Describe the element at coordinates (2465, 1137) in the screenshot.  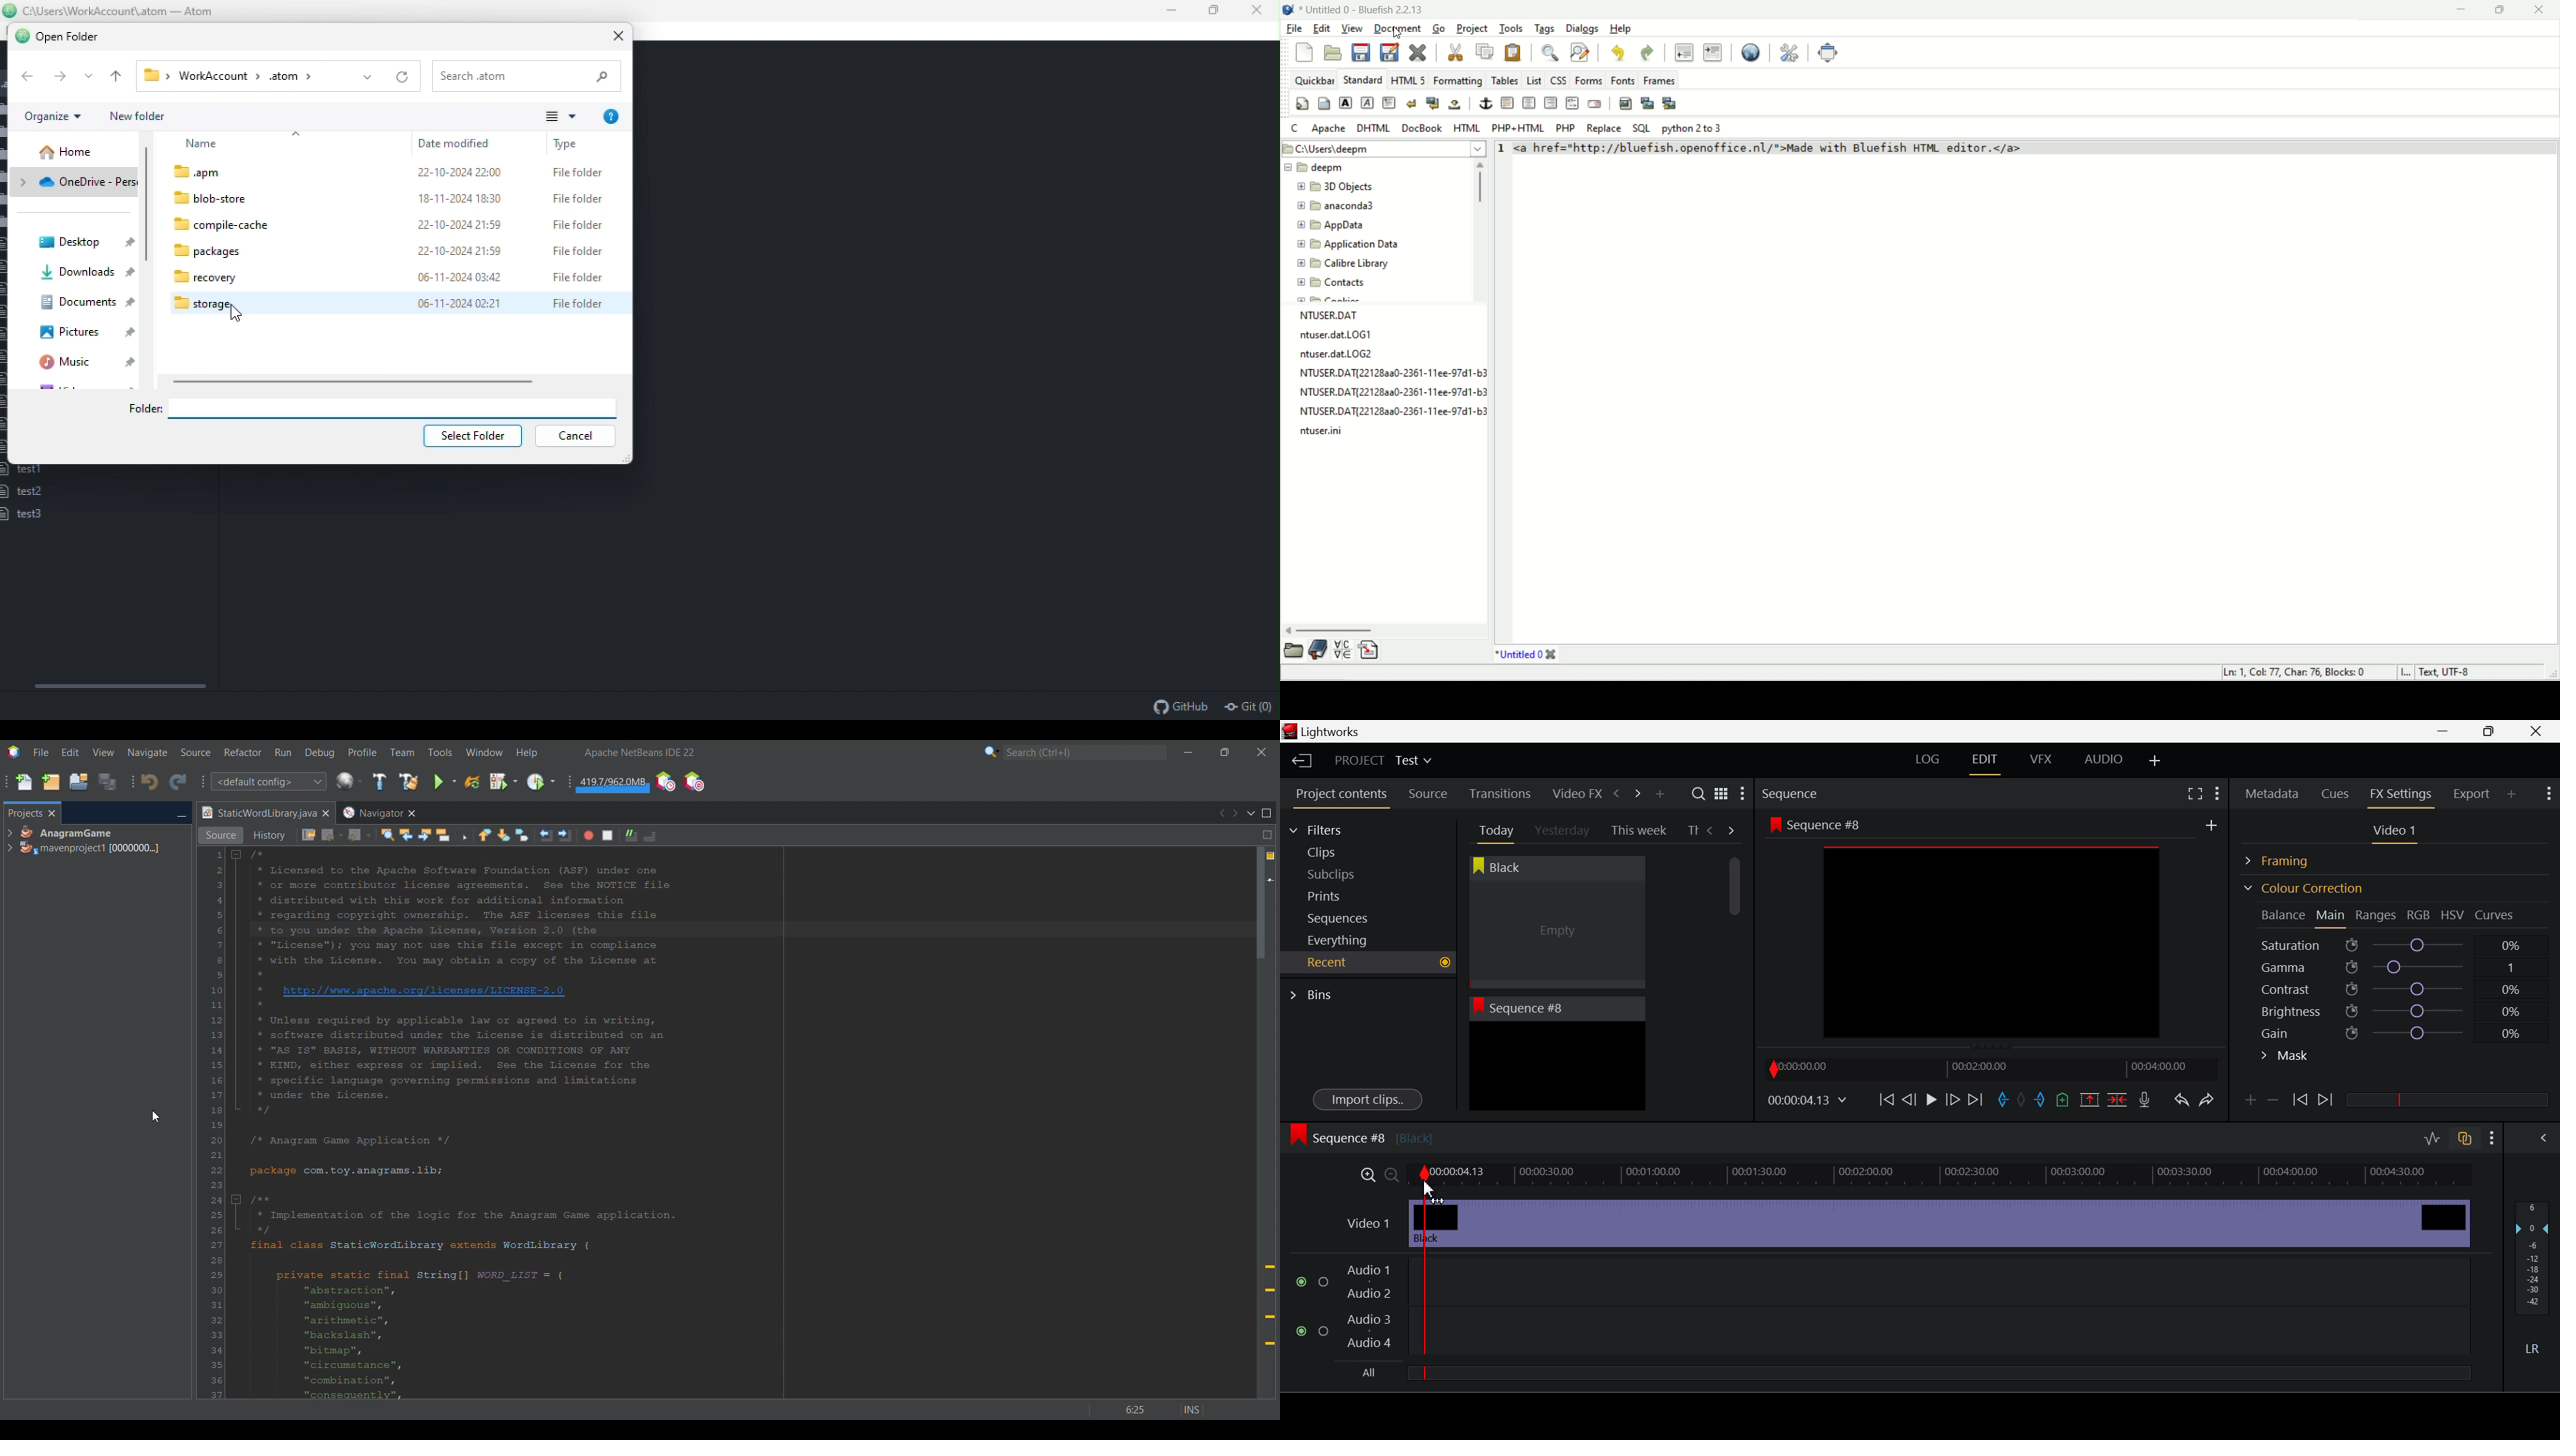
I see `Toggle audio track sync` at that location.